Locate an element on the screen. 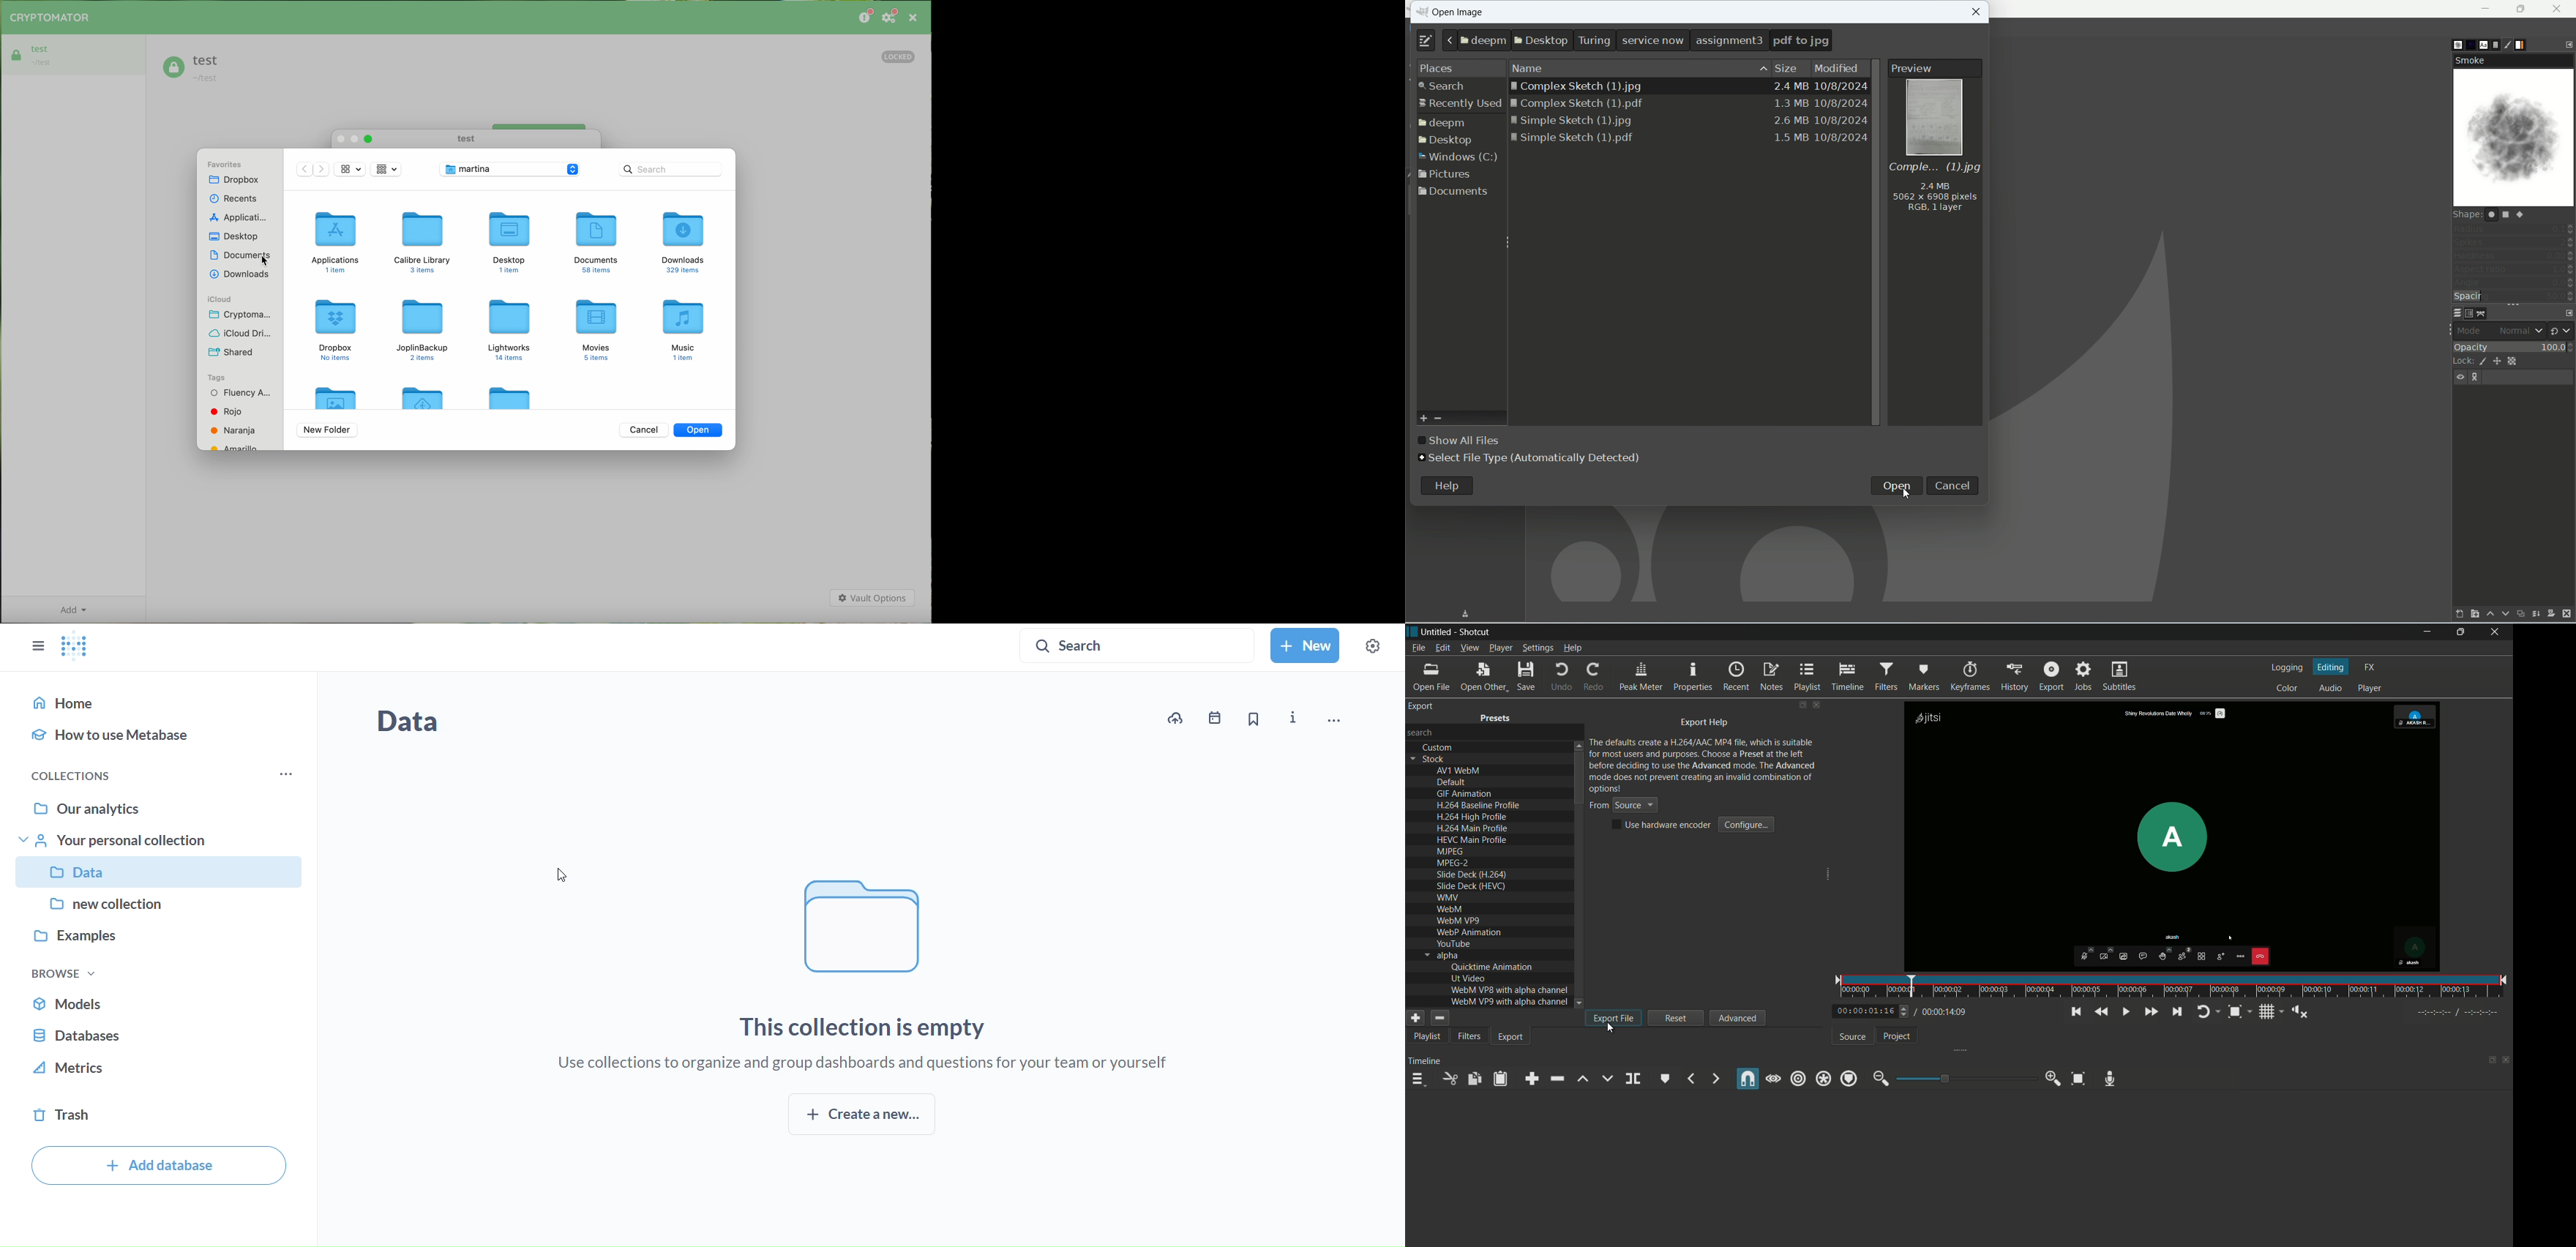 This screenshot has width=2576, height=1260. open file is located at coordinates (1430, 677).